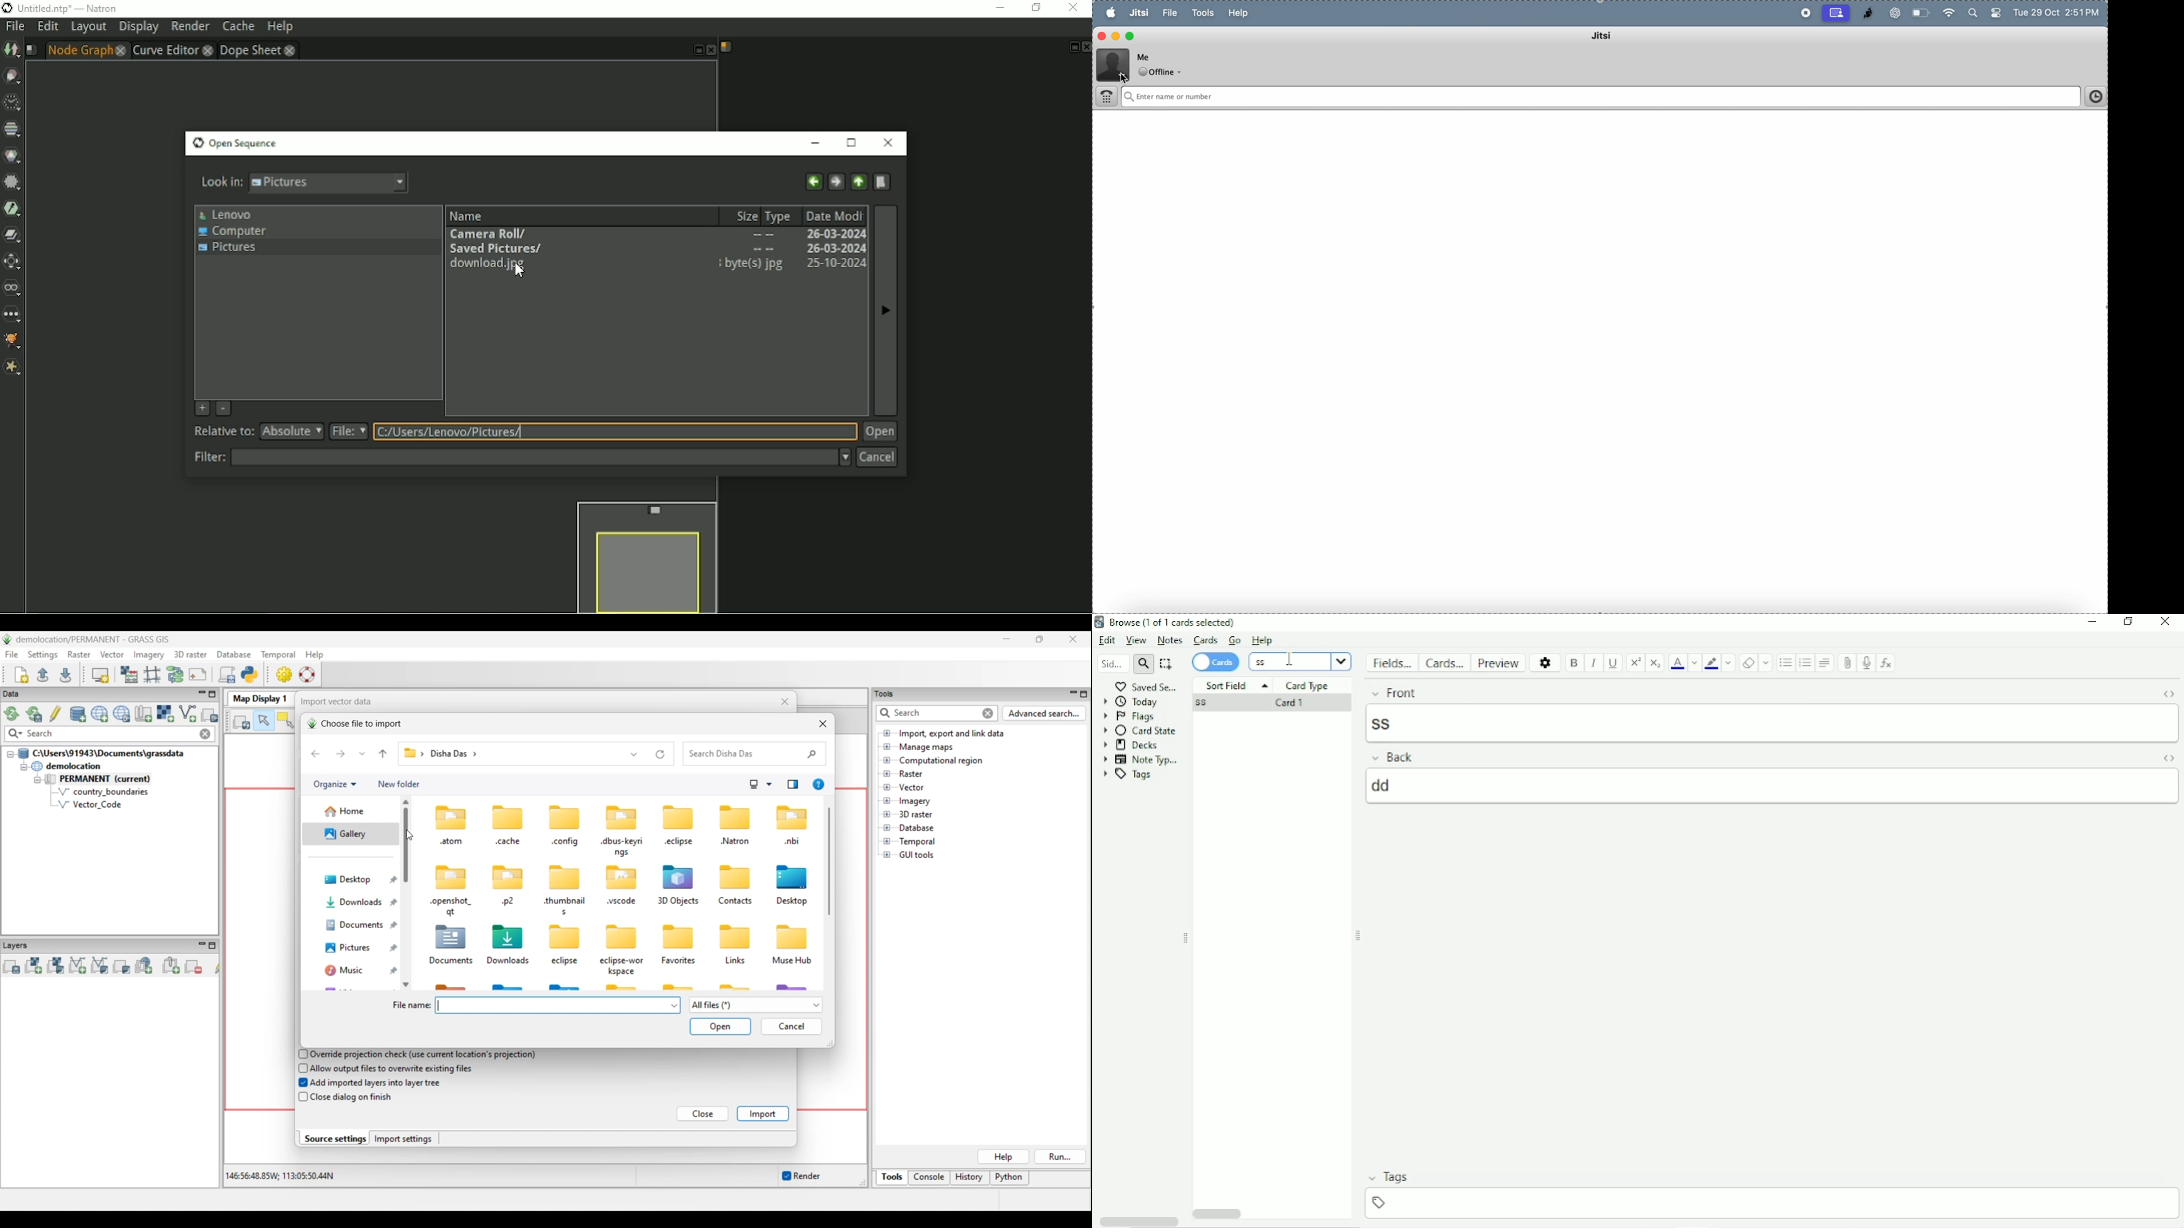 This screenshot has height=1232, width=2184. I want to click on Cards, so click(1447, 662).